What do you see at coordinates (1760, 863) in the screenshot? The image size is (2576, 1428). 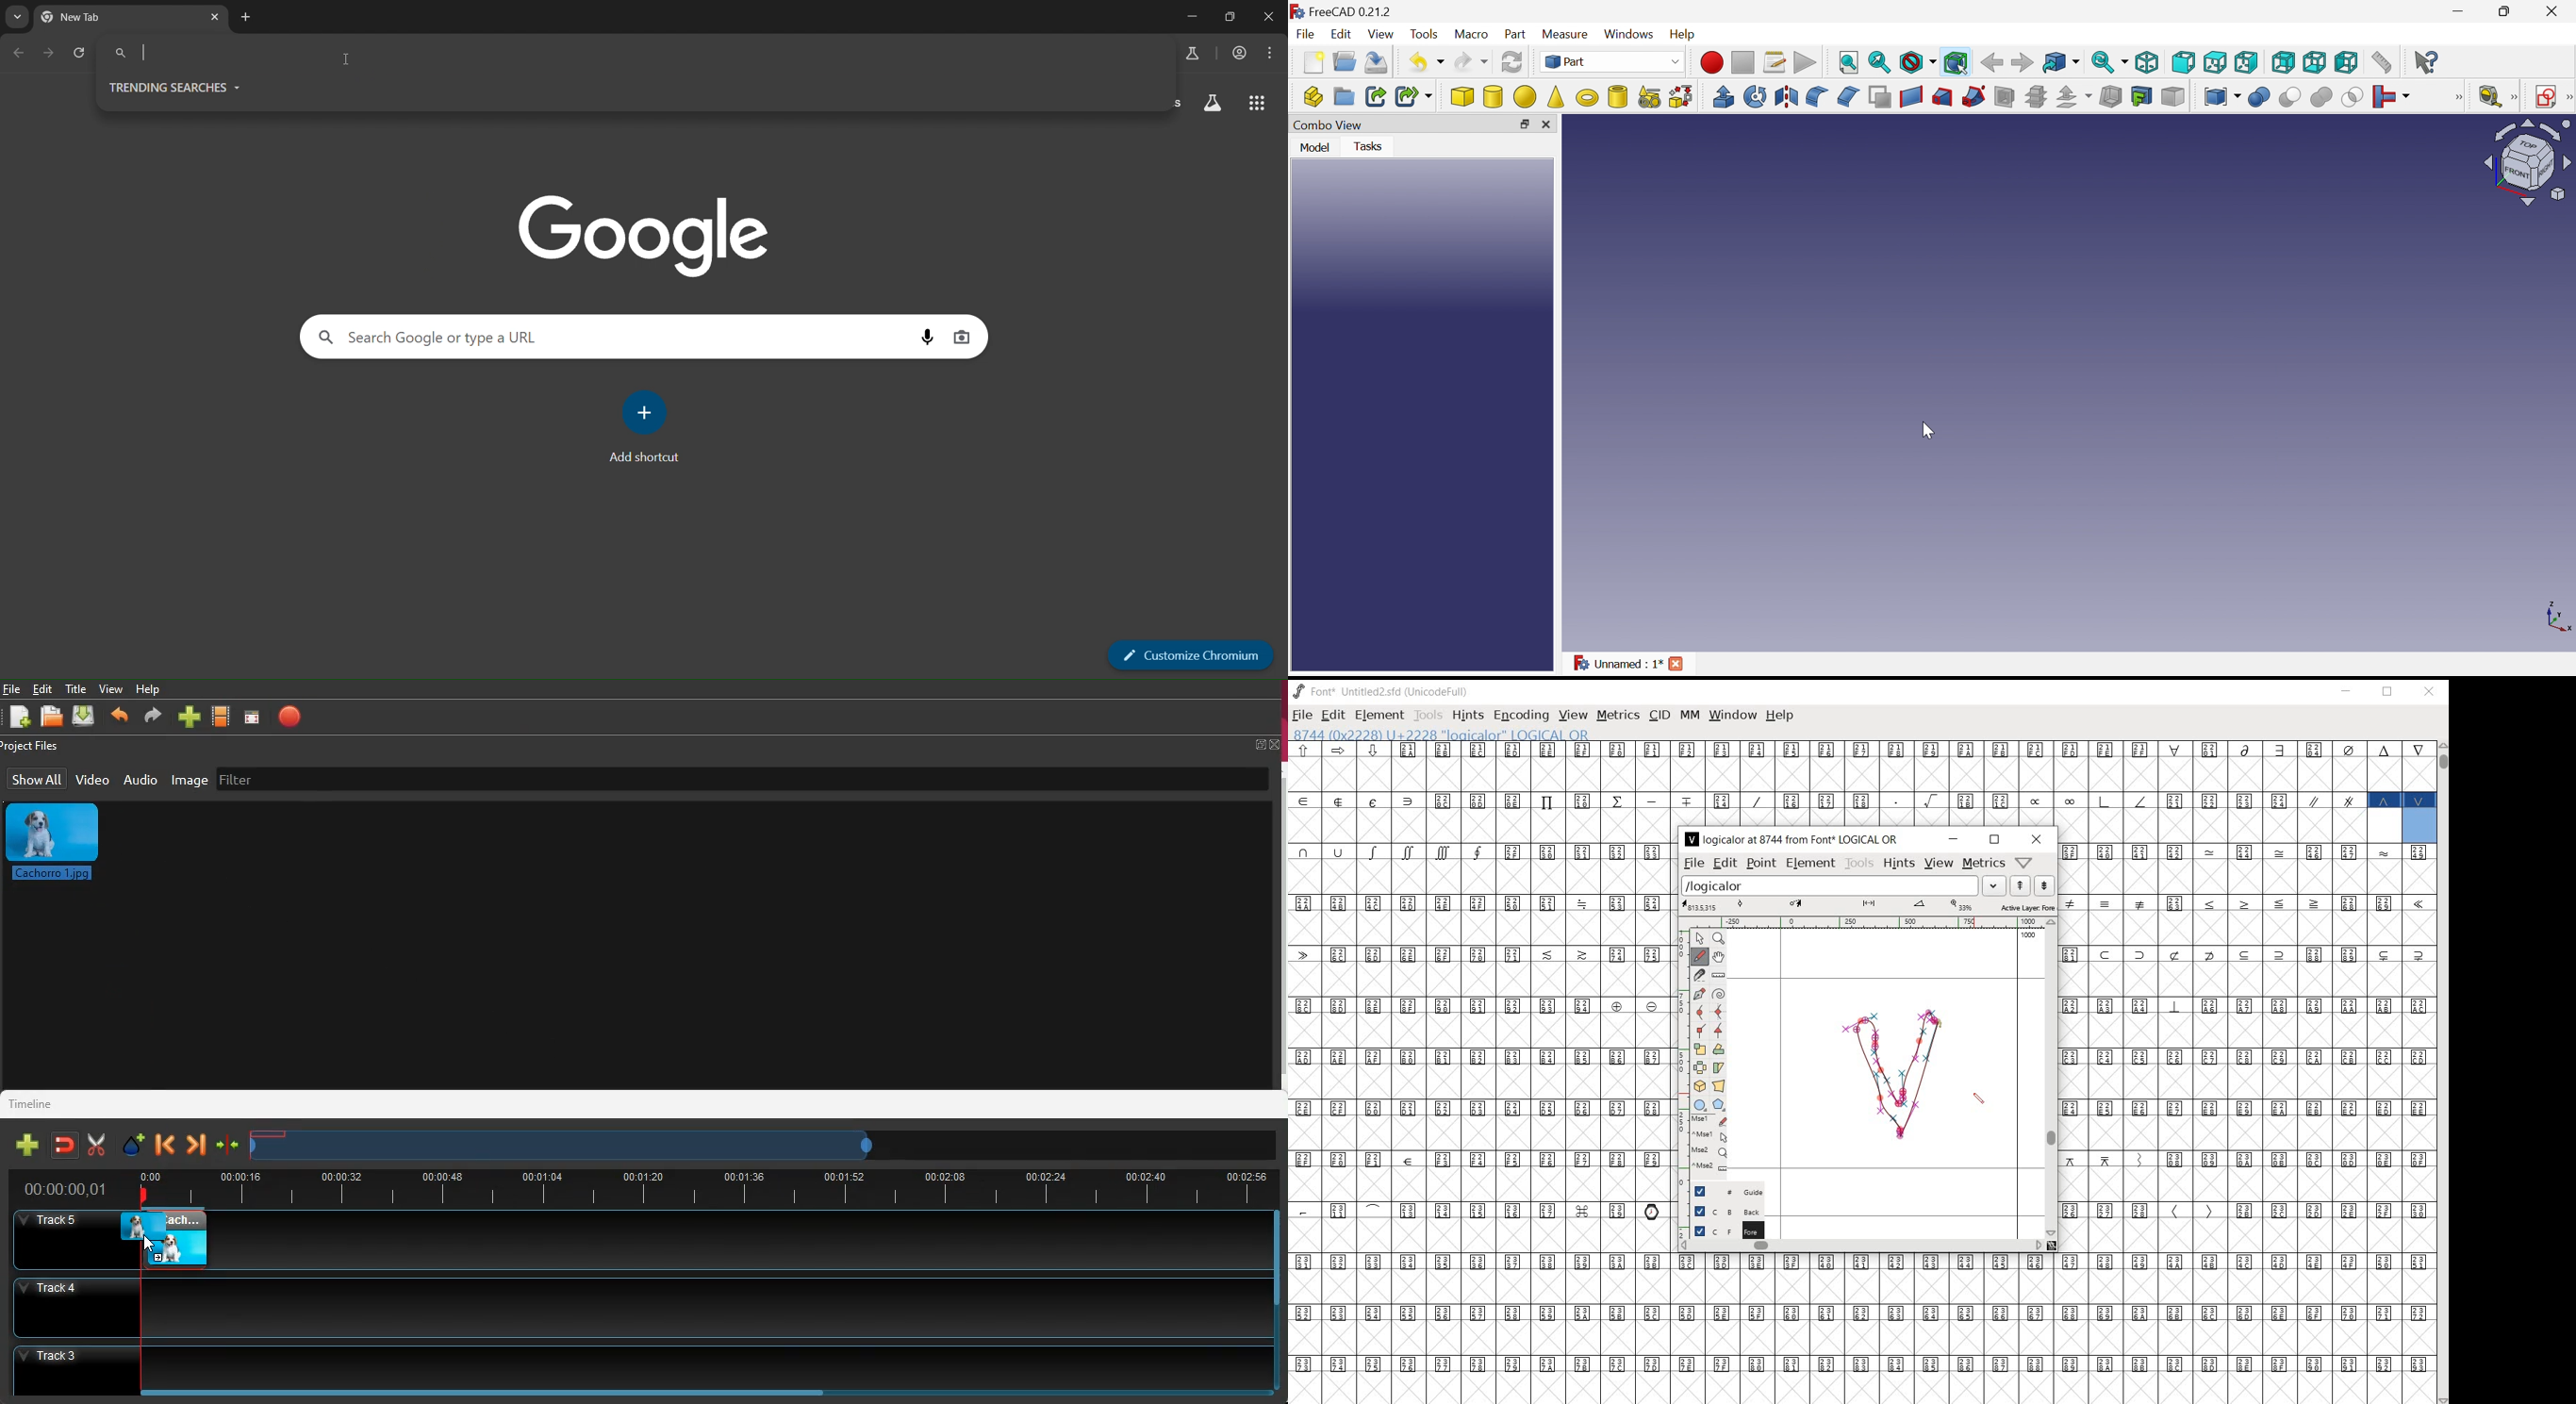 I see `point` at bounding box center [1760, 863].